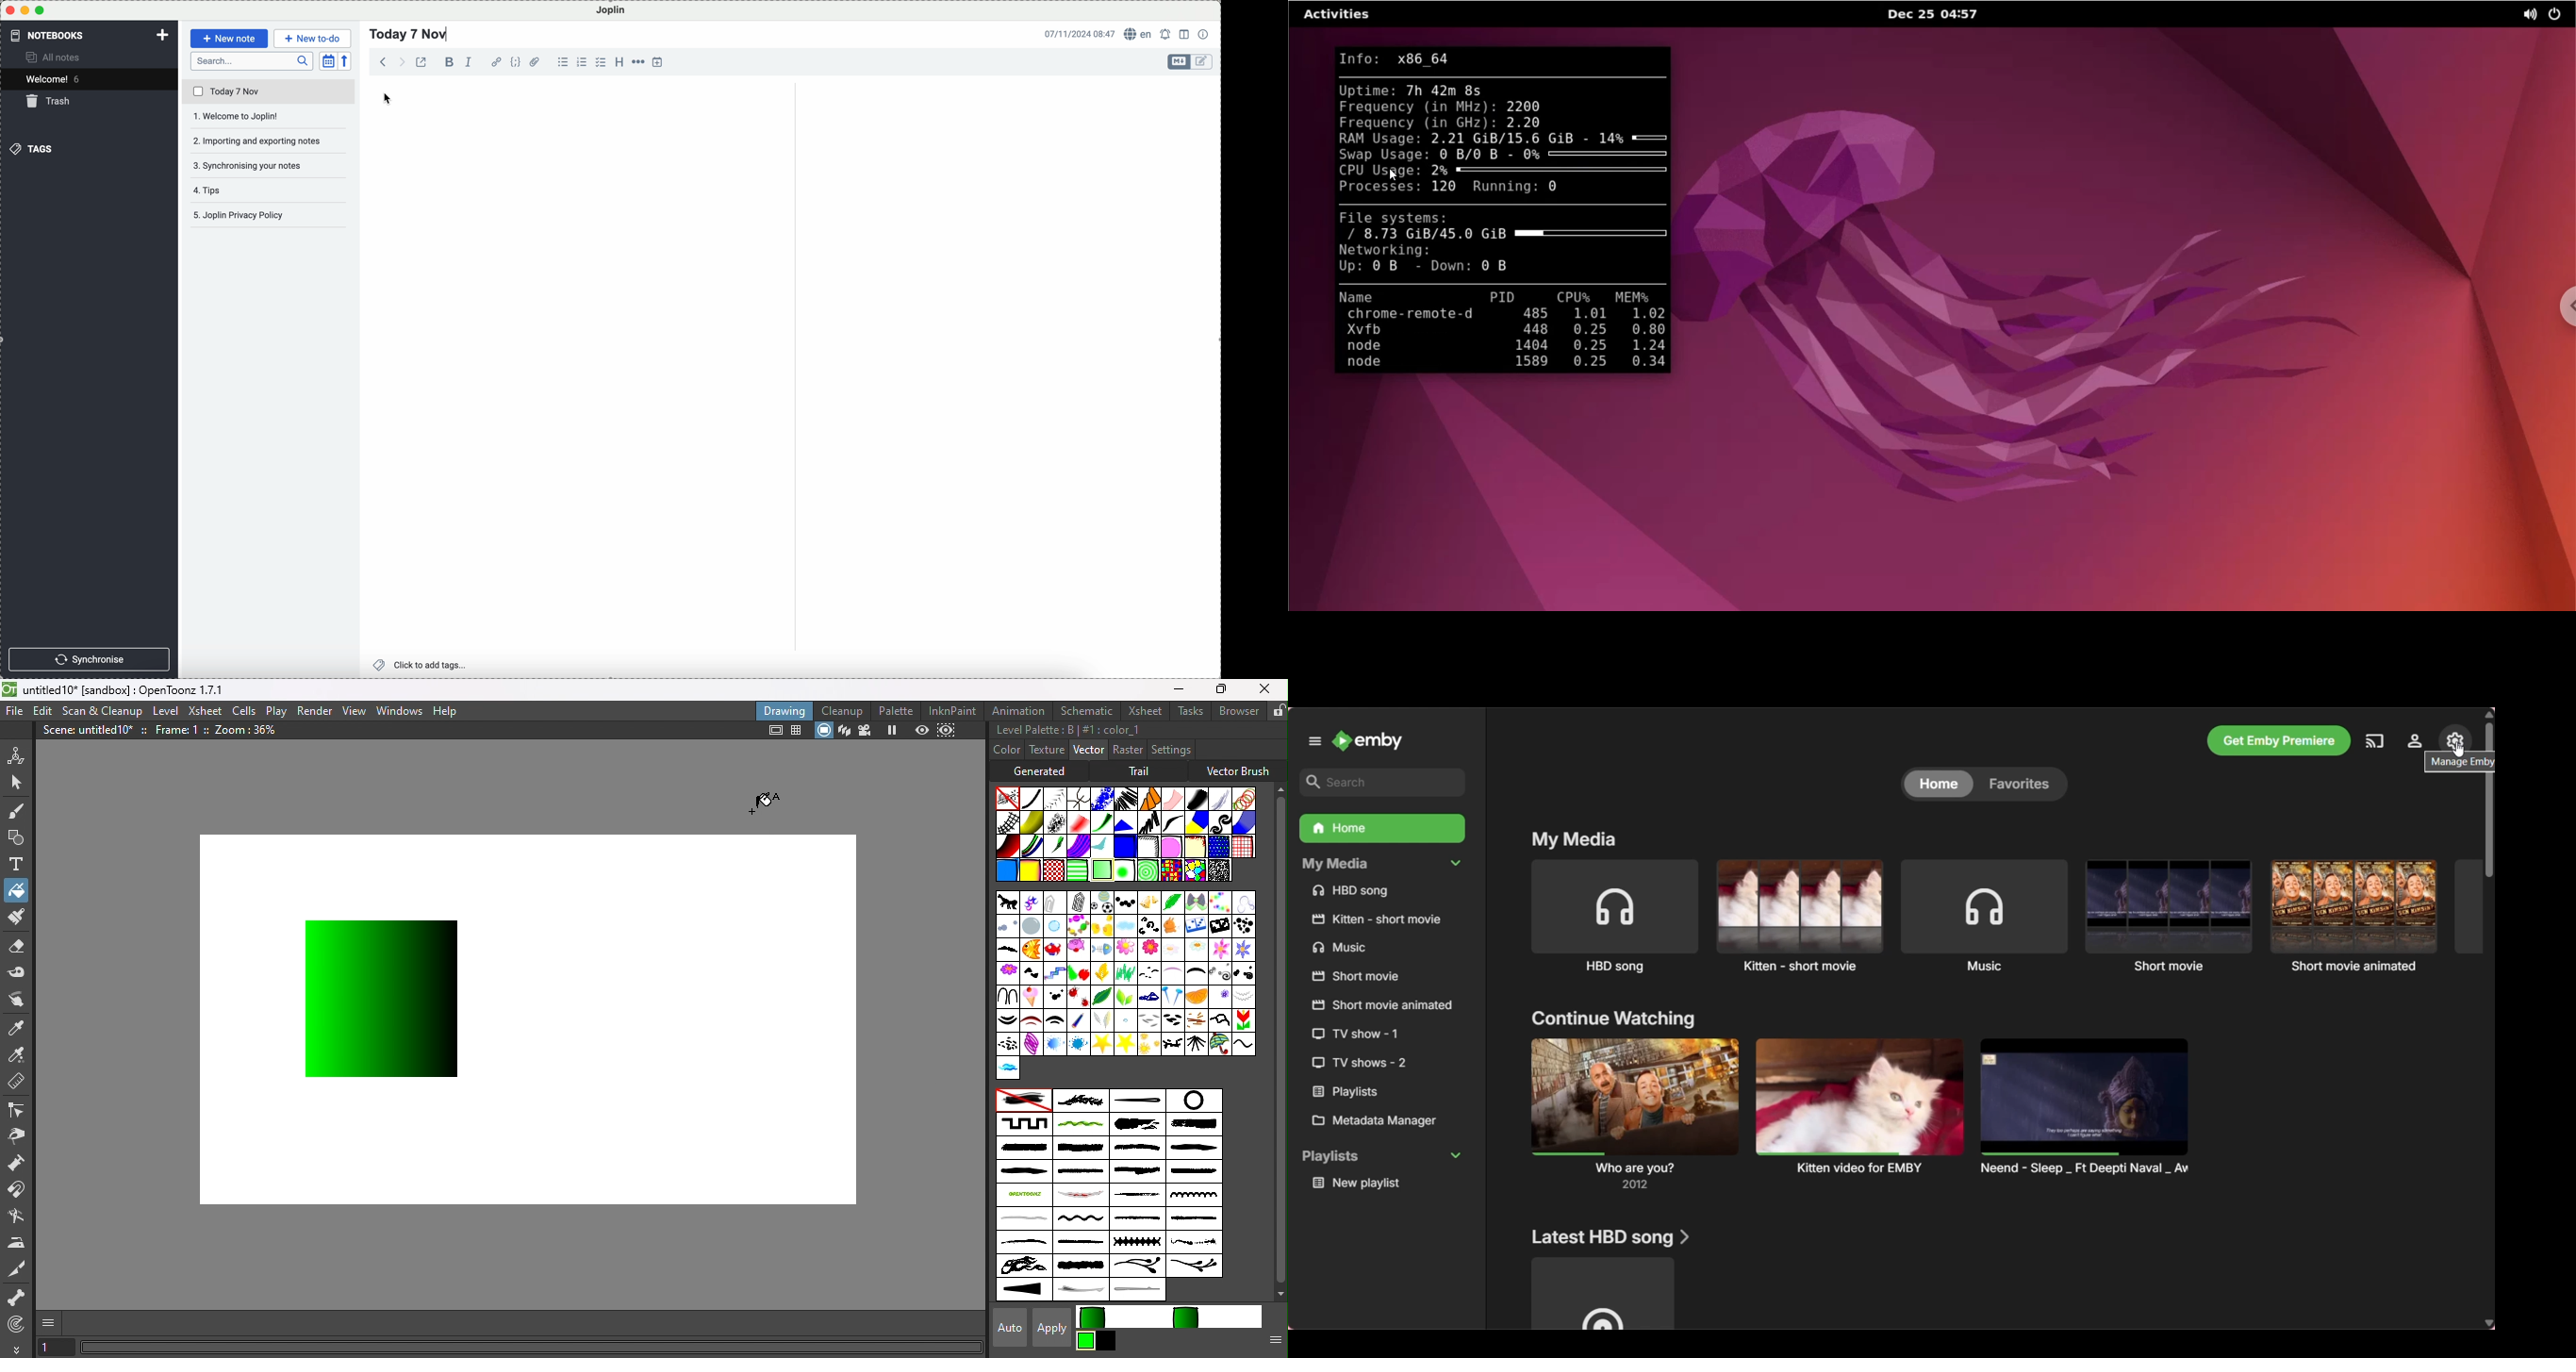 The width and height of the screenshot is (2576, 1372). Describe the element at coordinates (55, 56) in the screenshot. I see `all notes` at that location.